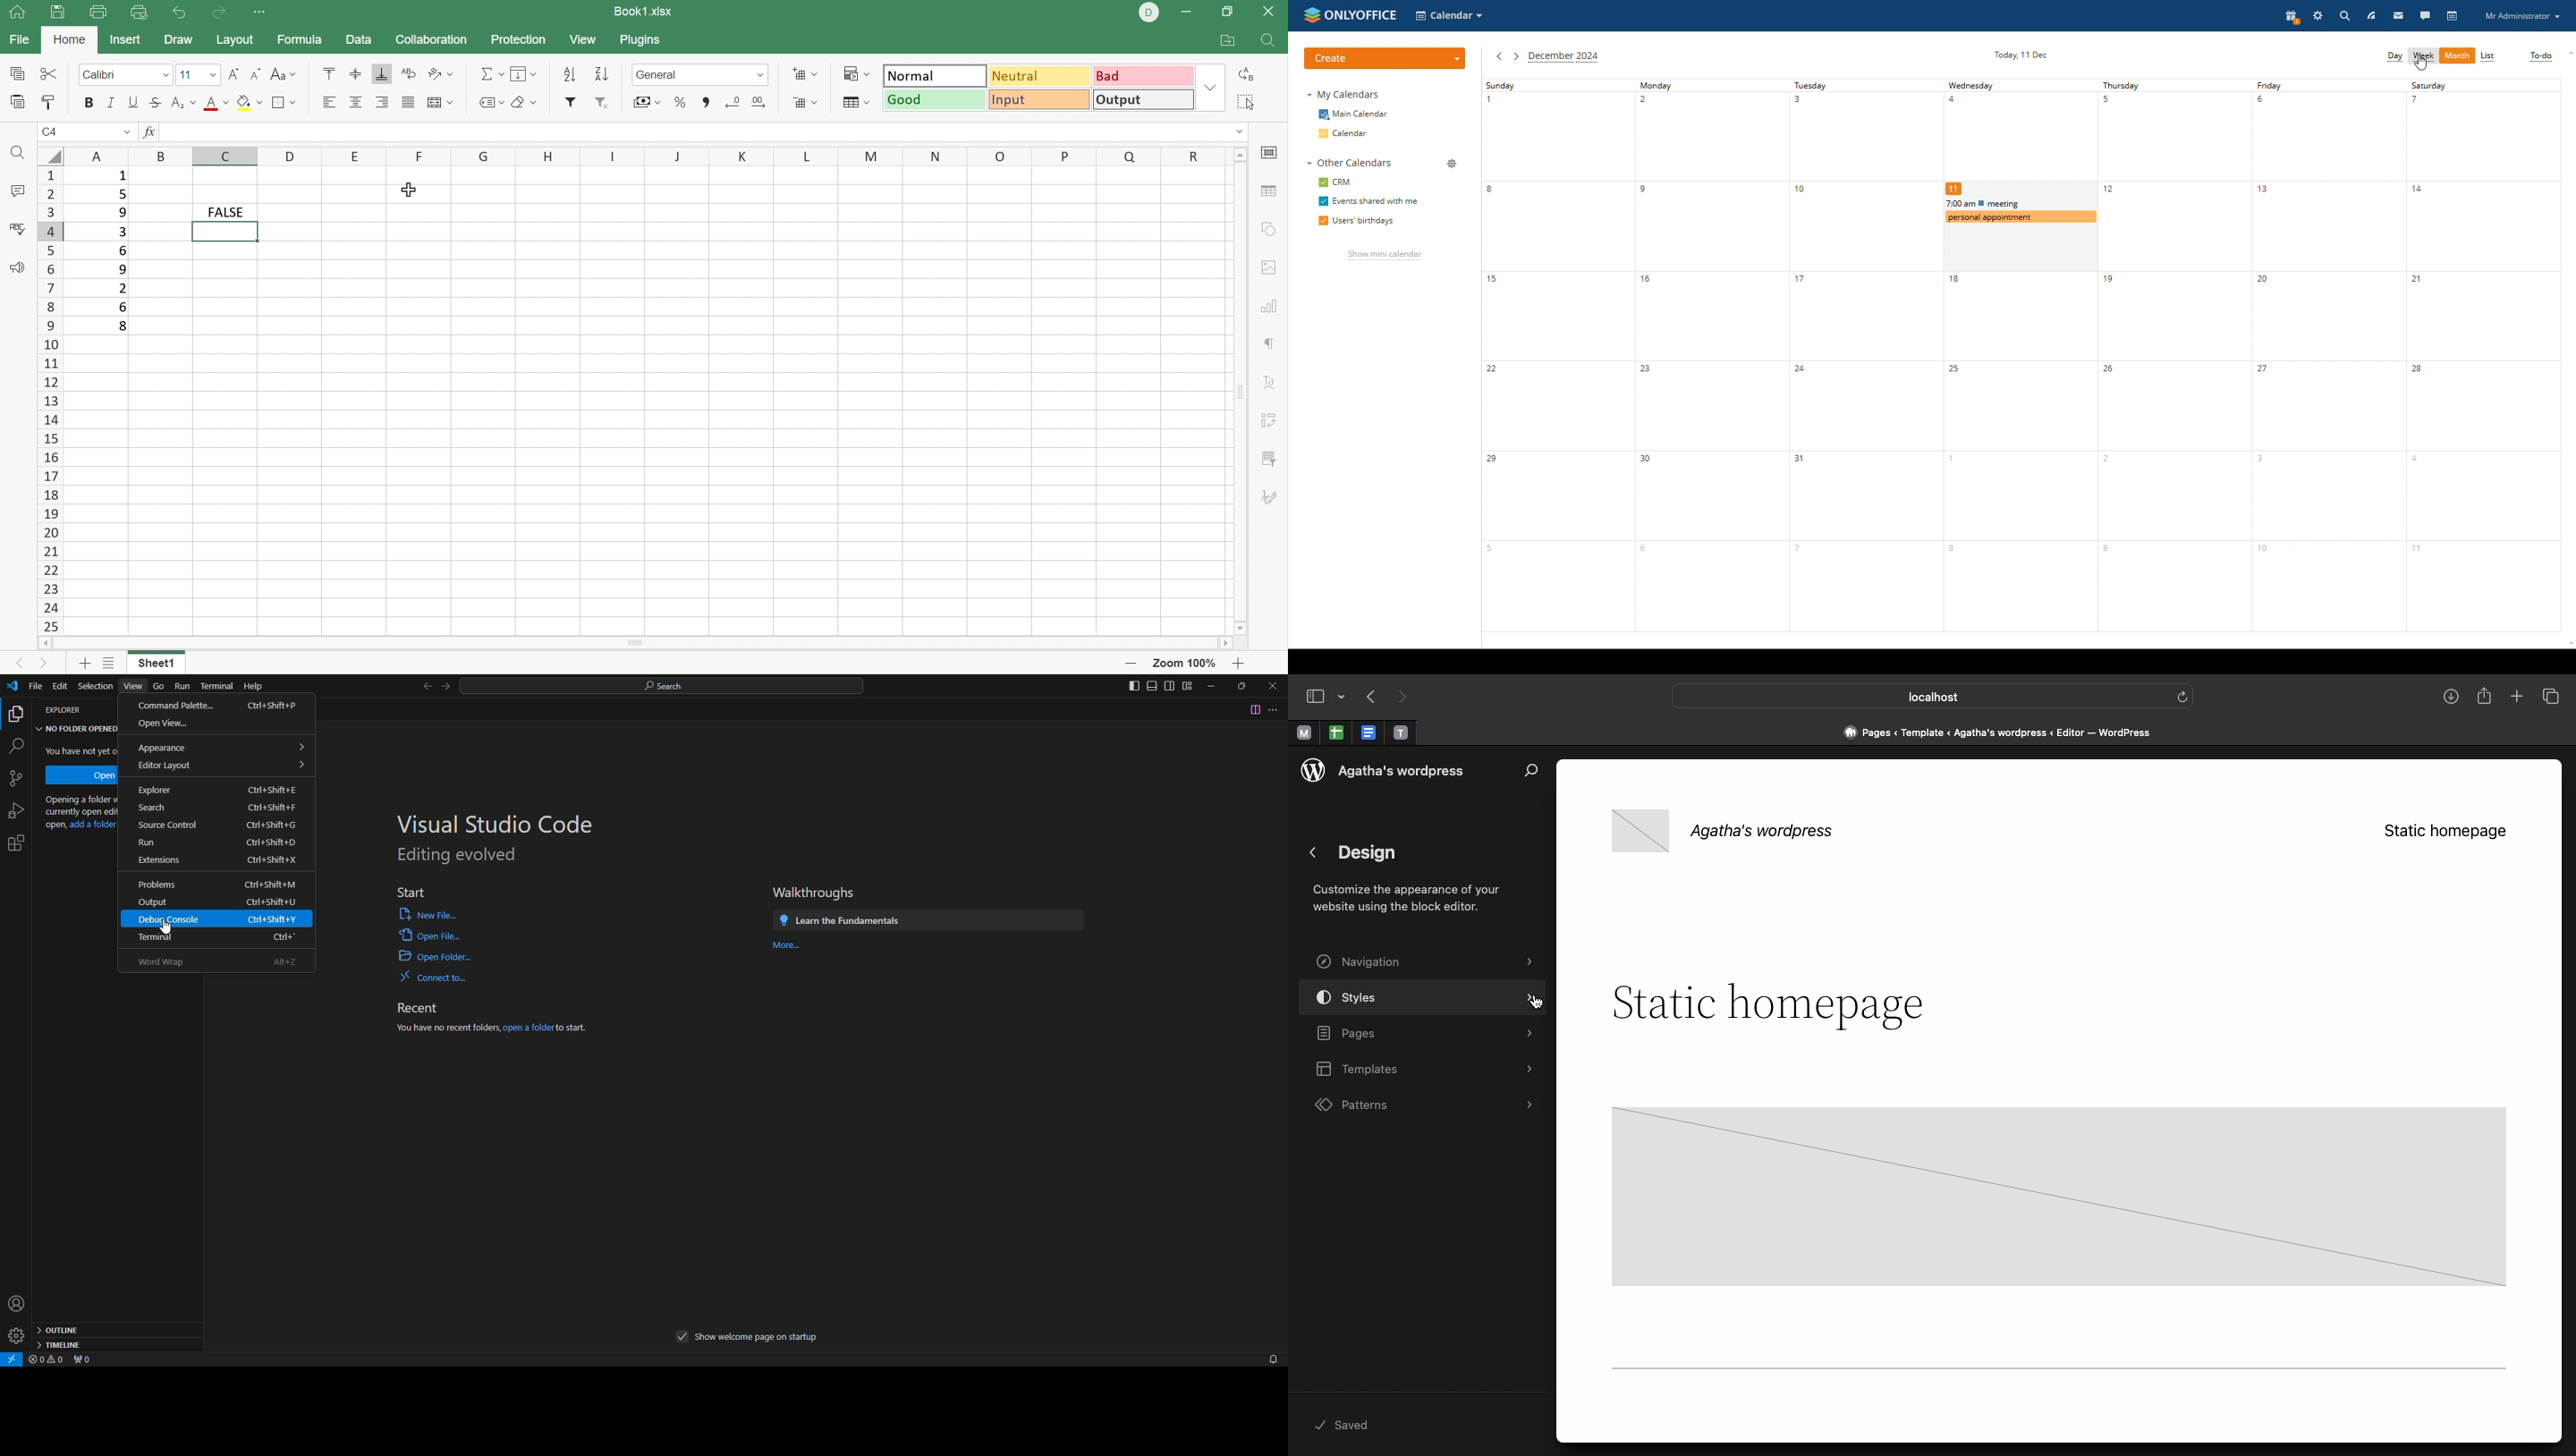  Describe the element at coordinates (175, 929) in the screenshot. I see `cursor` at that location.